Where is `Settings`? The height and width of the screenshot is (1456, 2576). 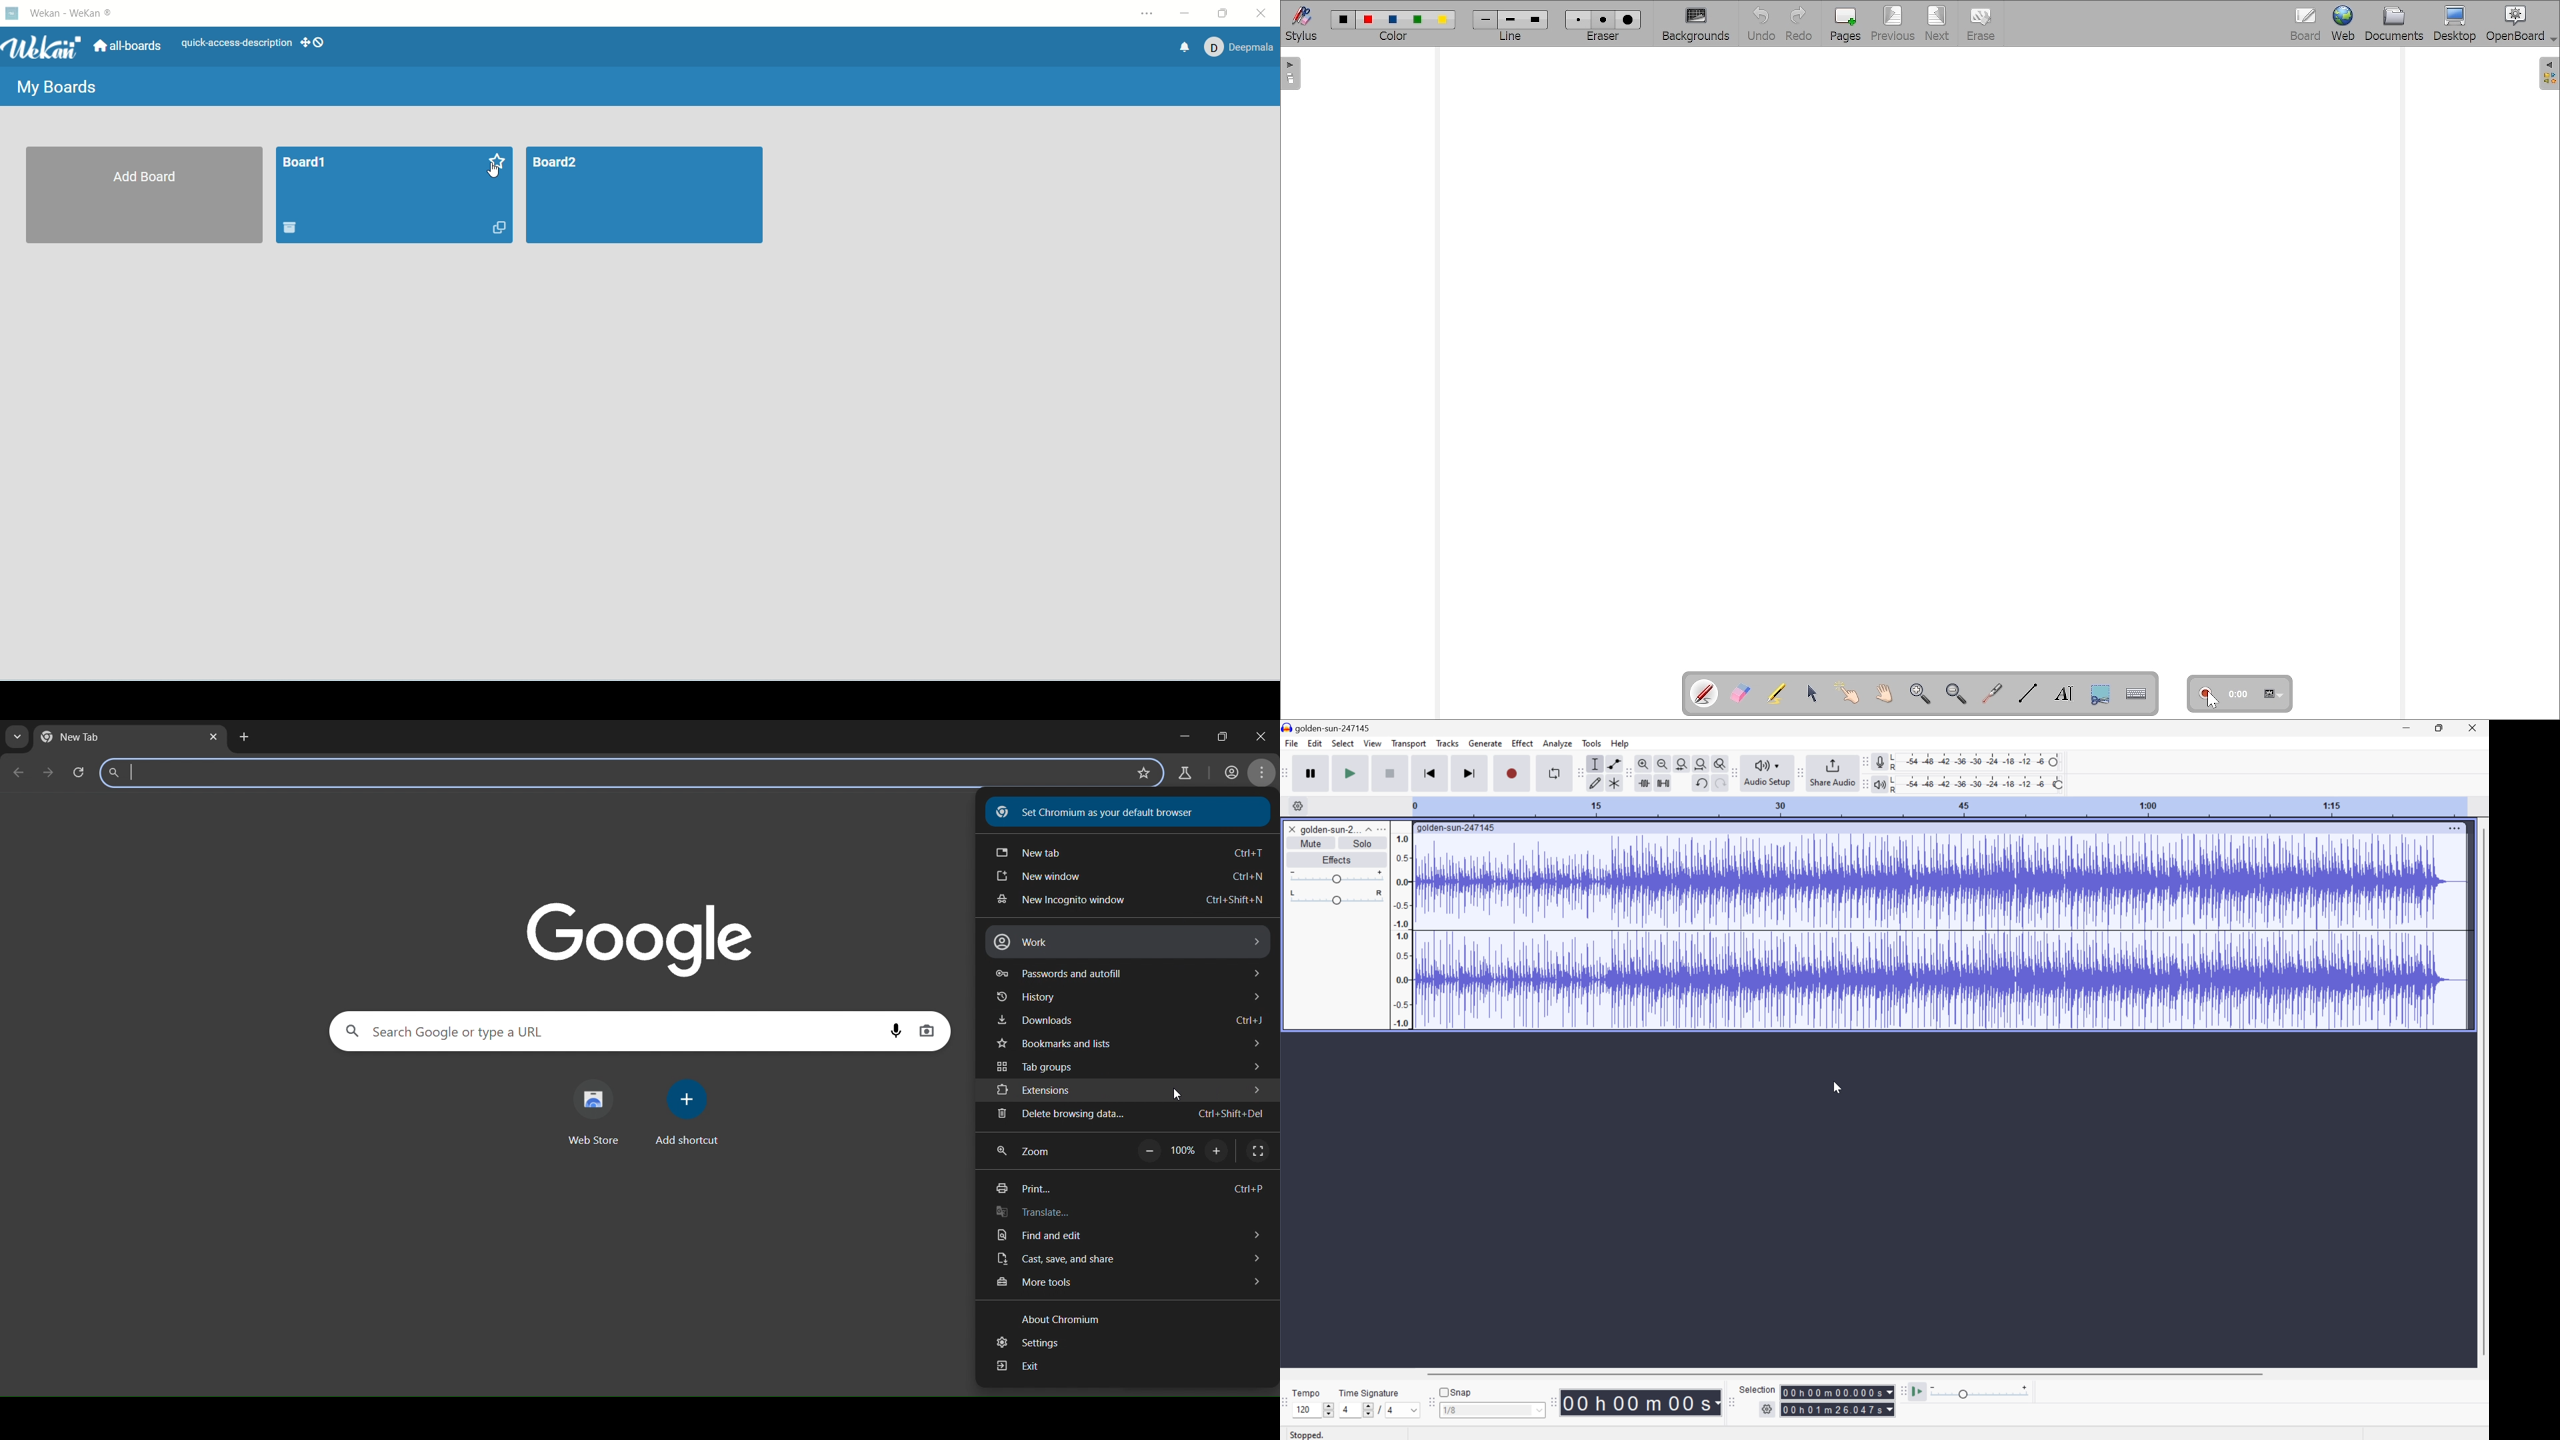 Settings is located at coordinates (1769, 1411).